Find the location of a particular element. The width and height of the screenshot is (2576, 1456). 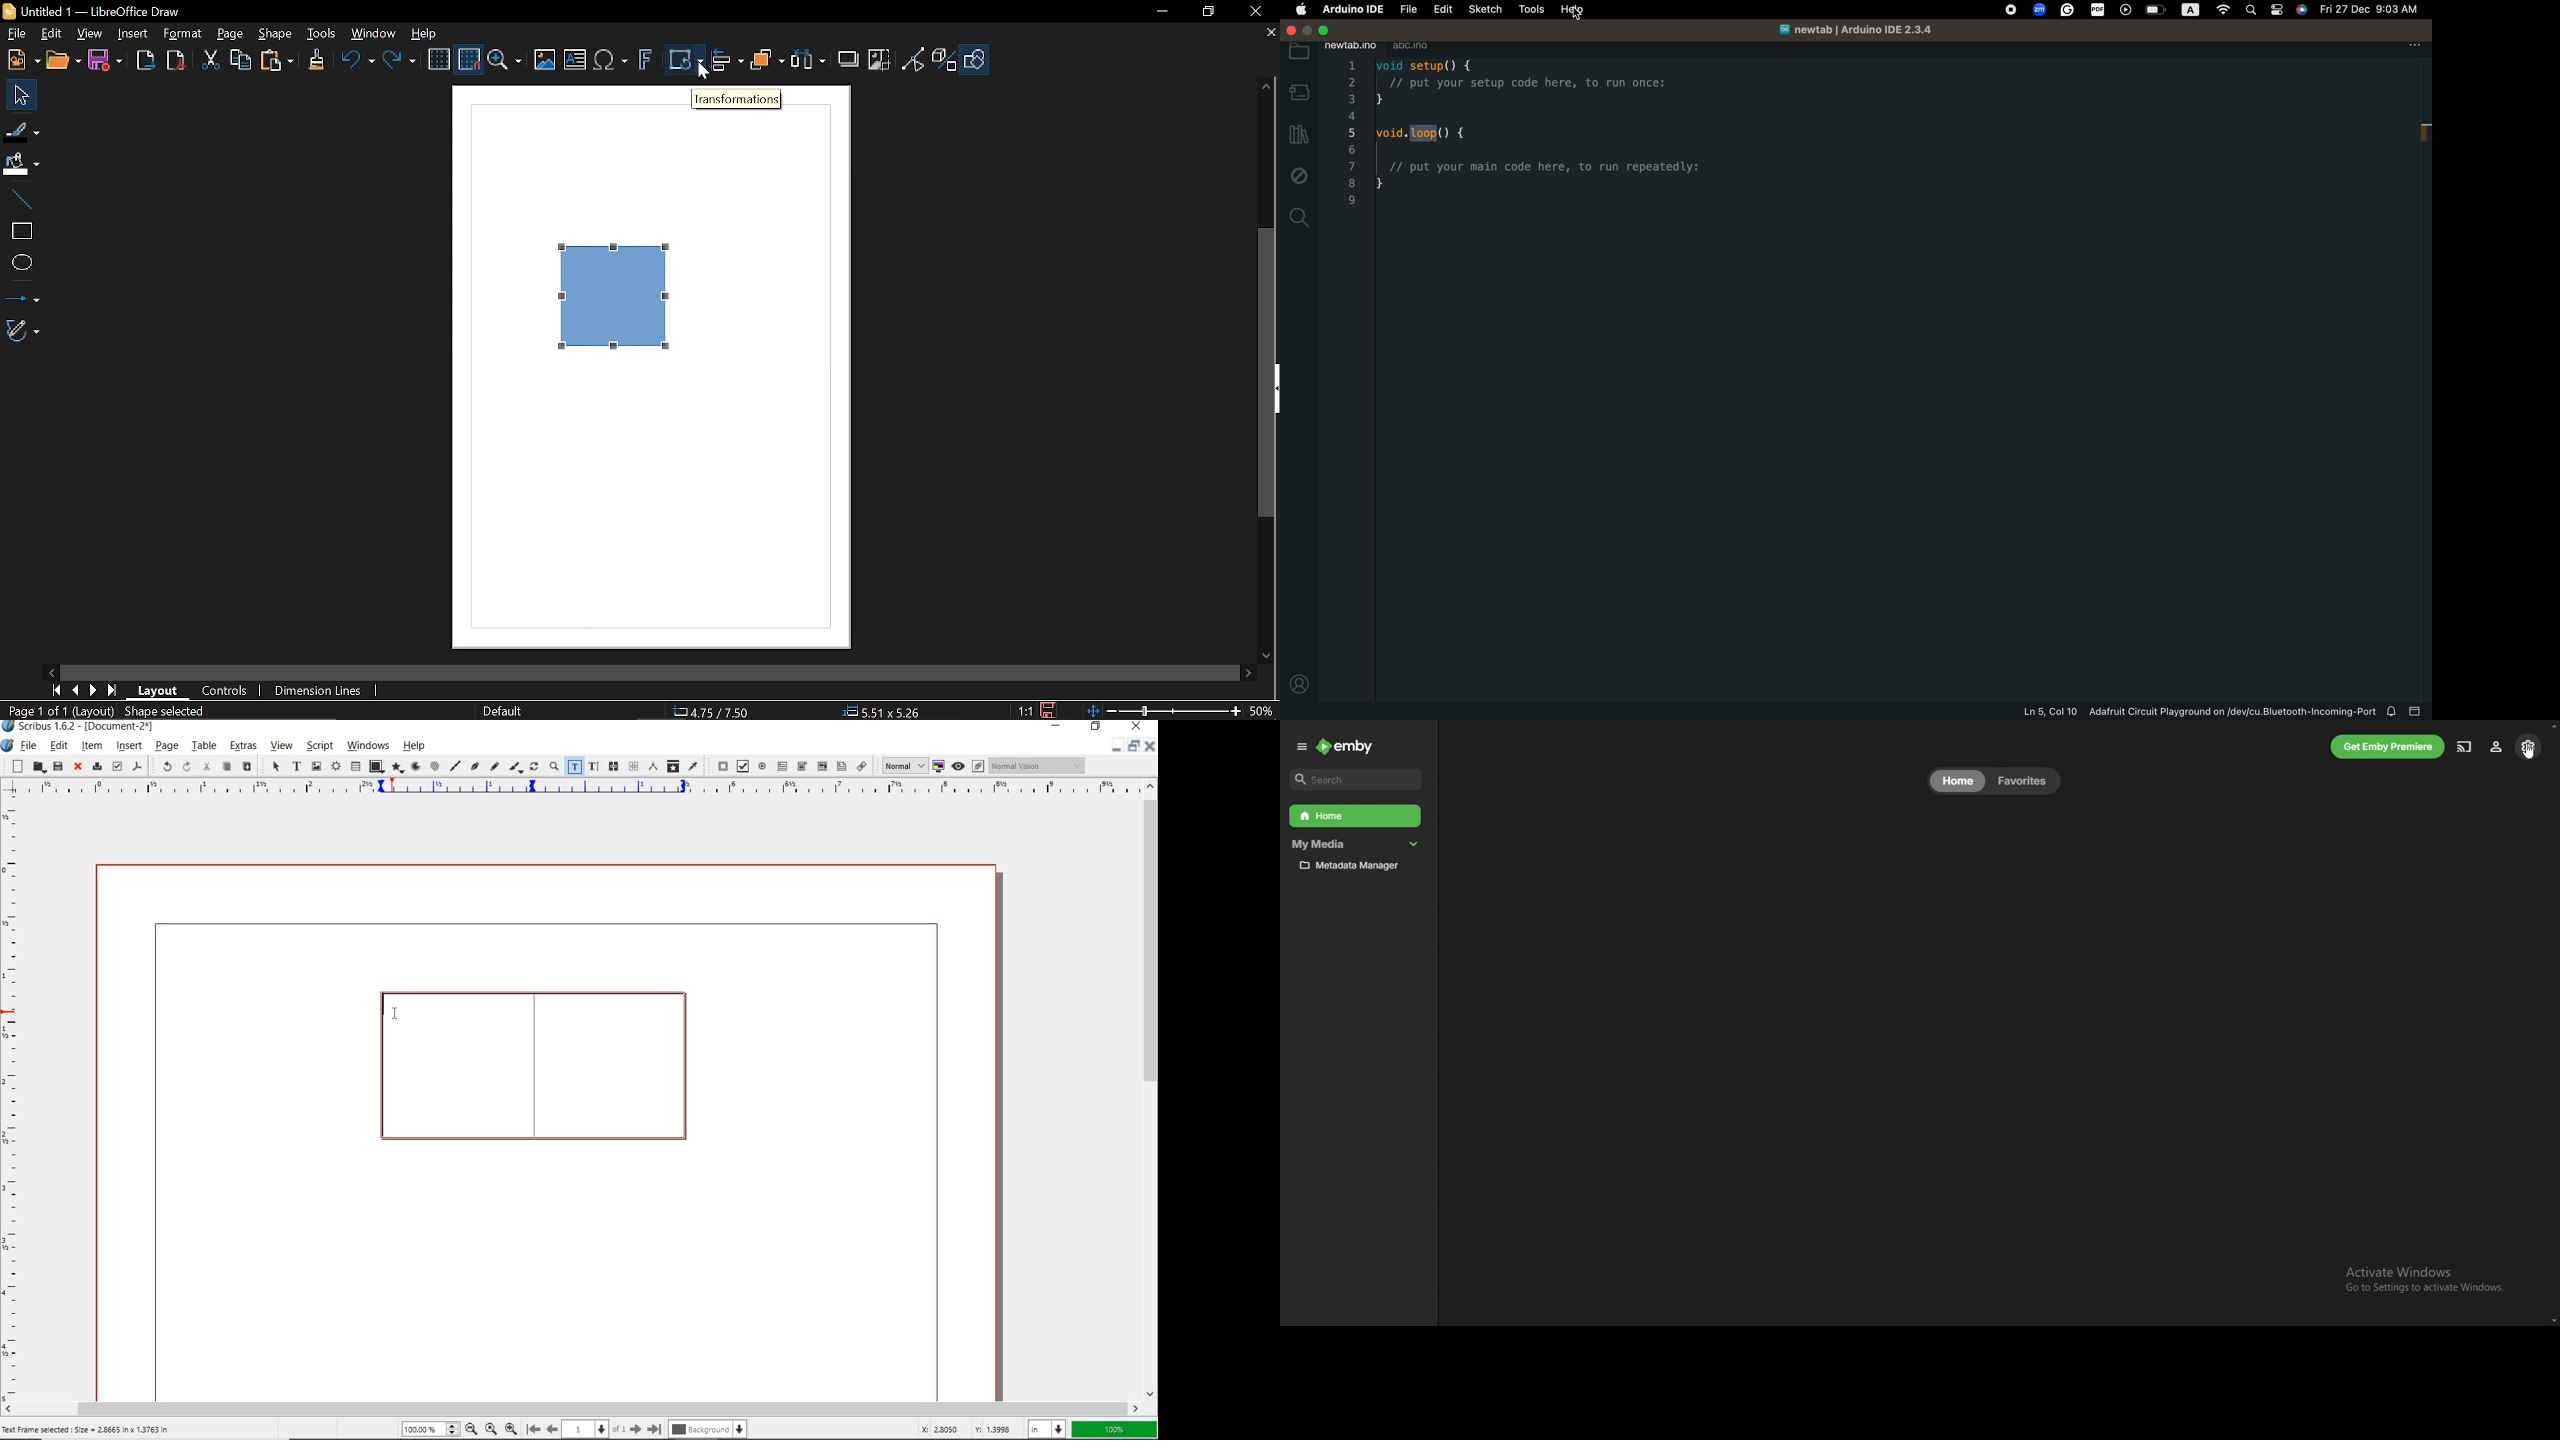

undo is located at coordinates (164, 766).